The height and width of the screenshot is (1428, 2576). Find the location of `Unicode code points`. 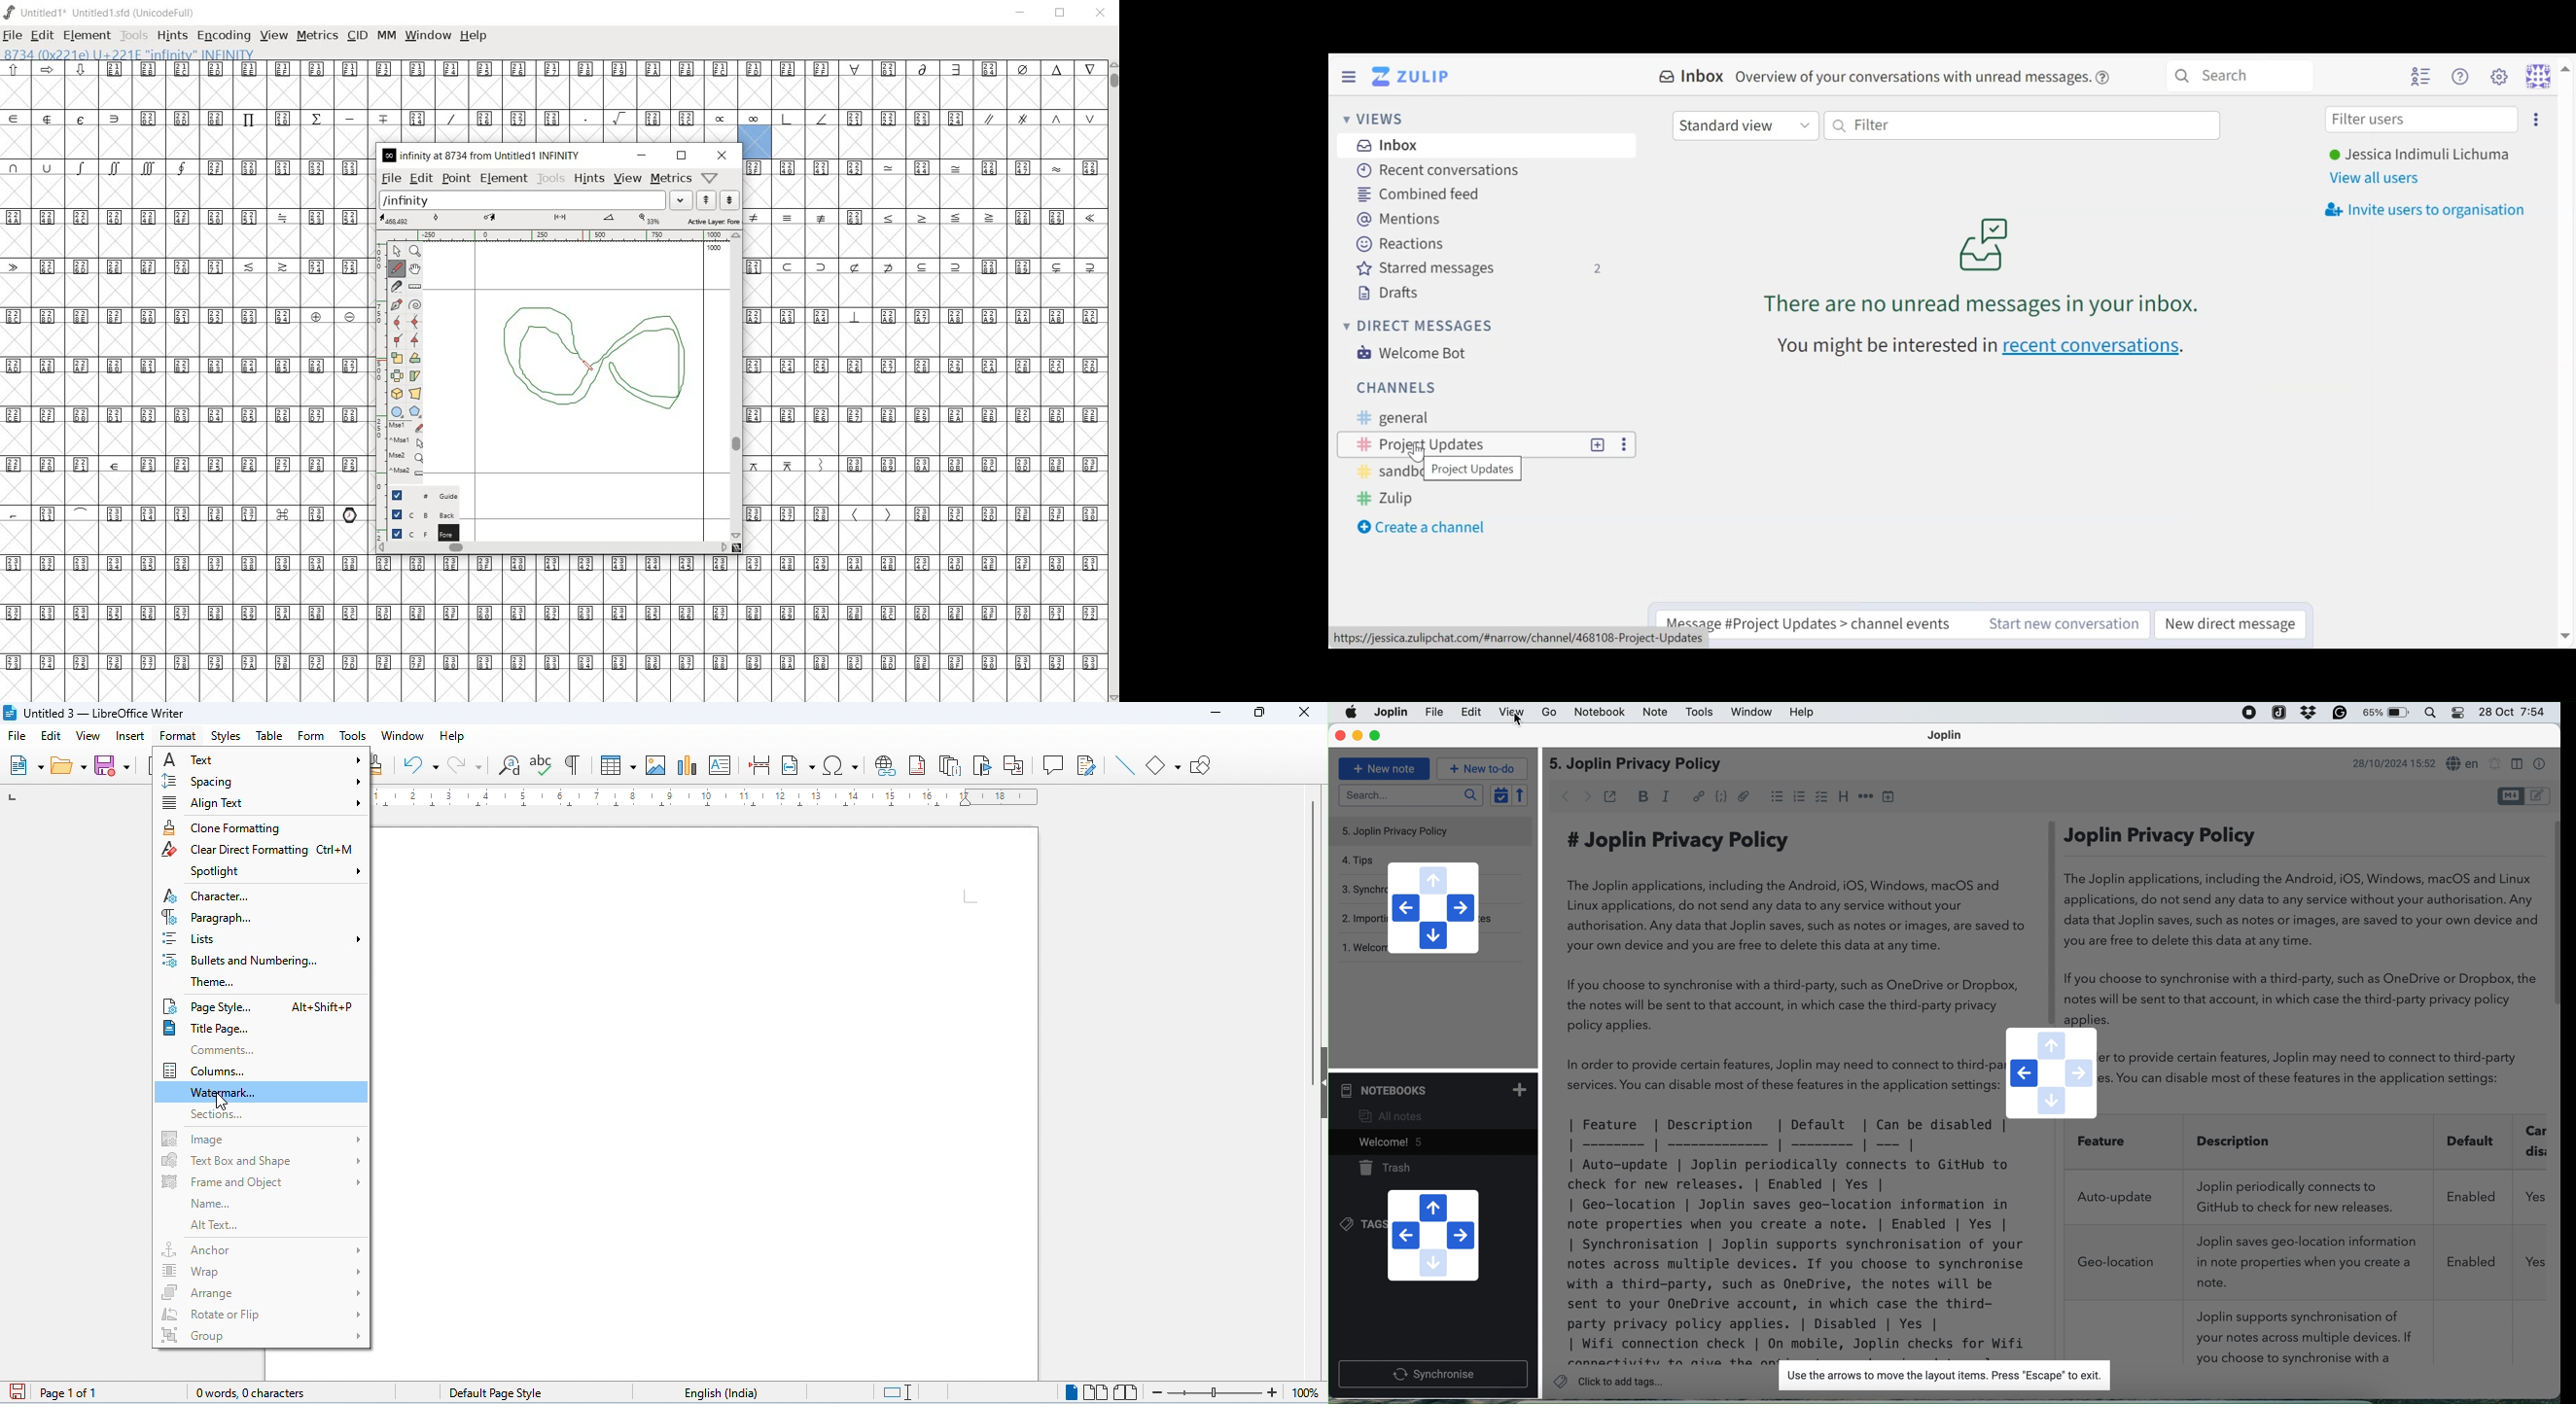

Unicode code points is located at coordinates (939, 265).